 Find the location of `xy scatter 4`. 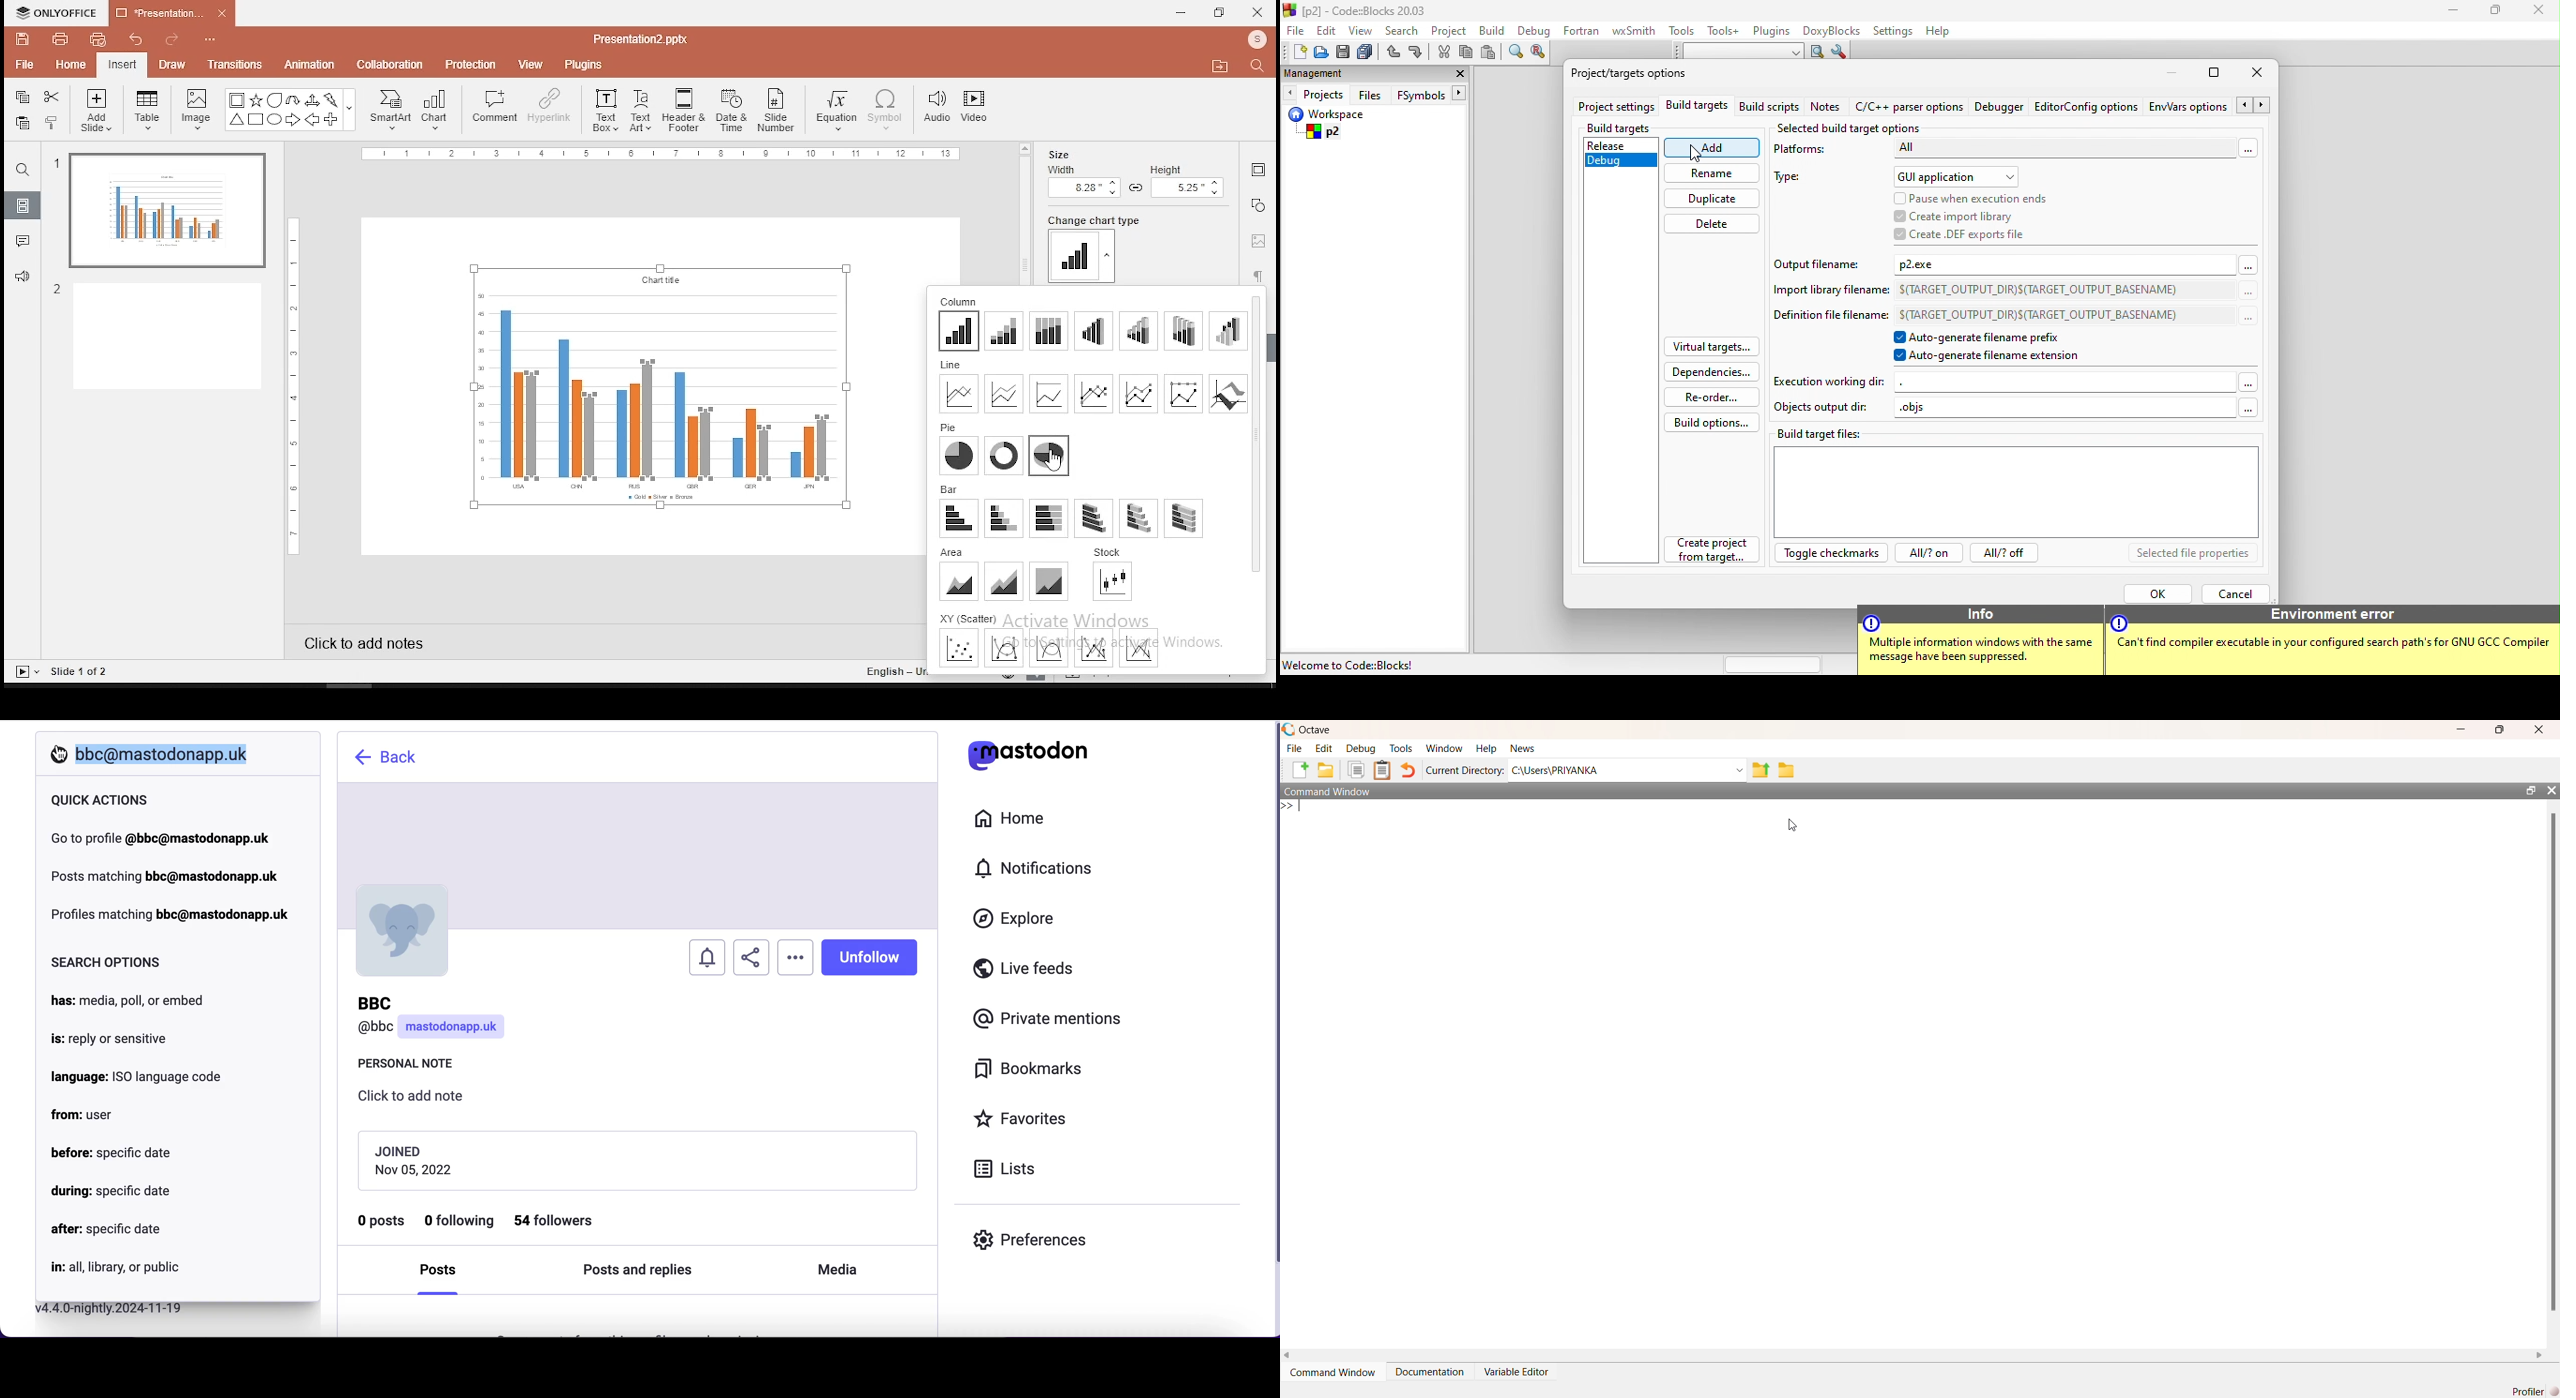

xy scatter 4 is located at coordinates (1095, 647).